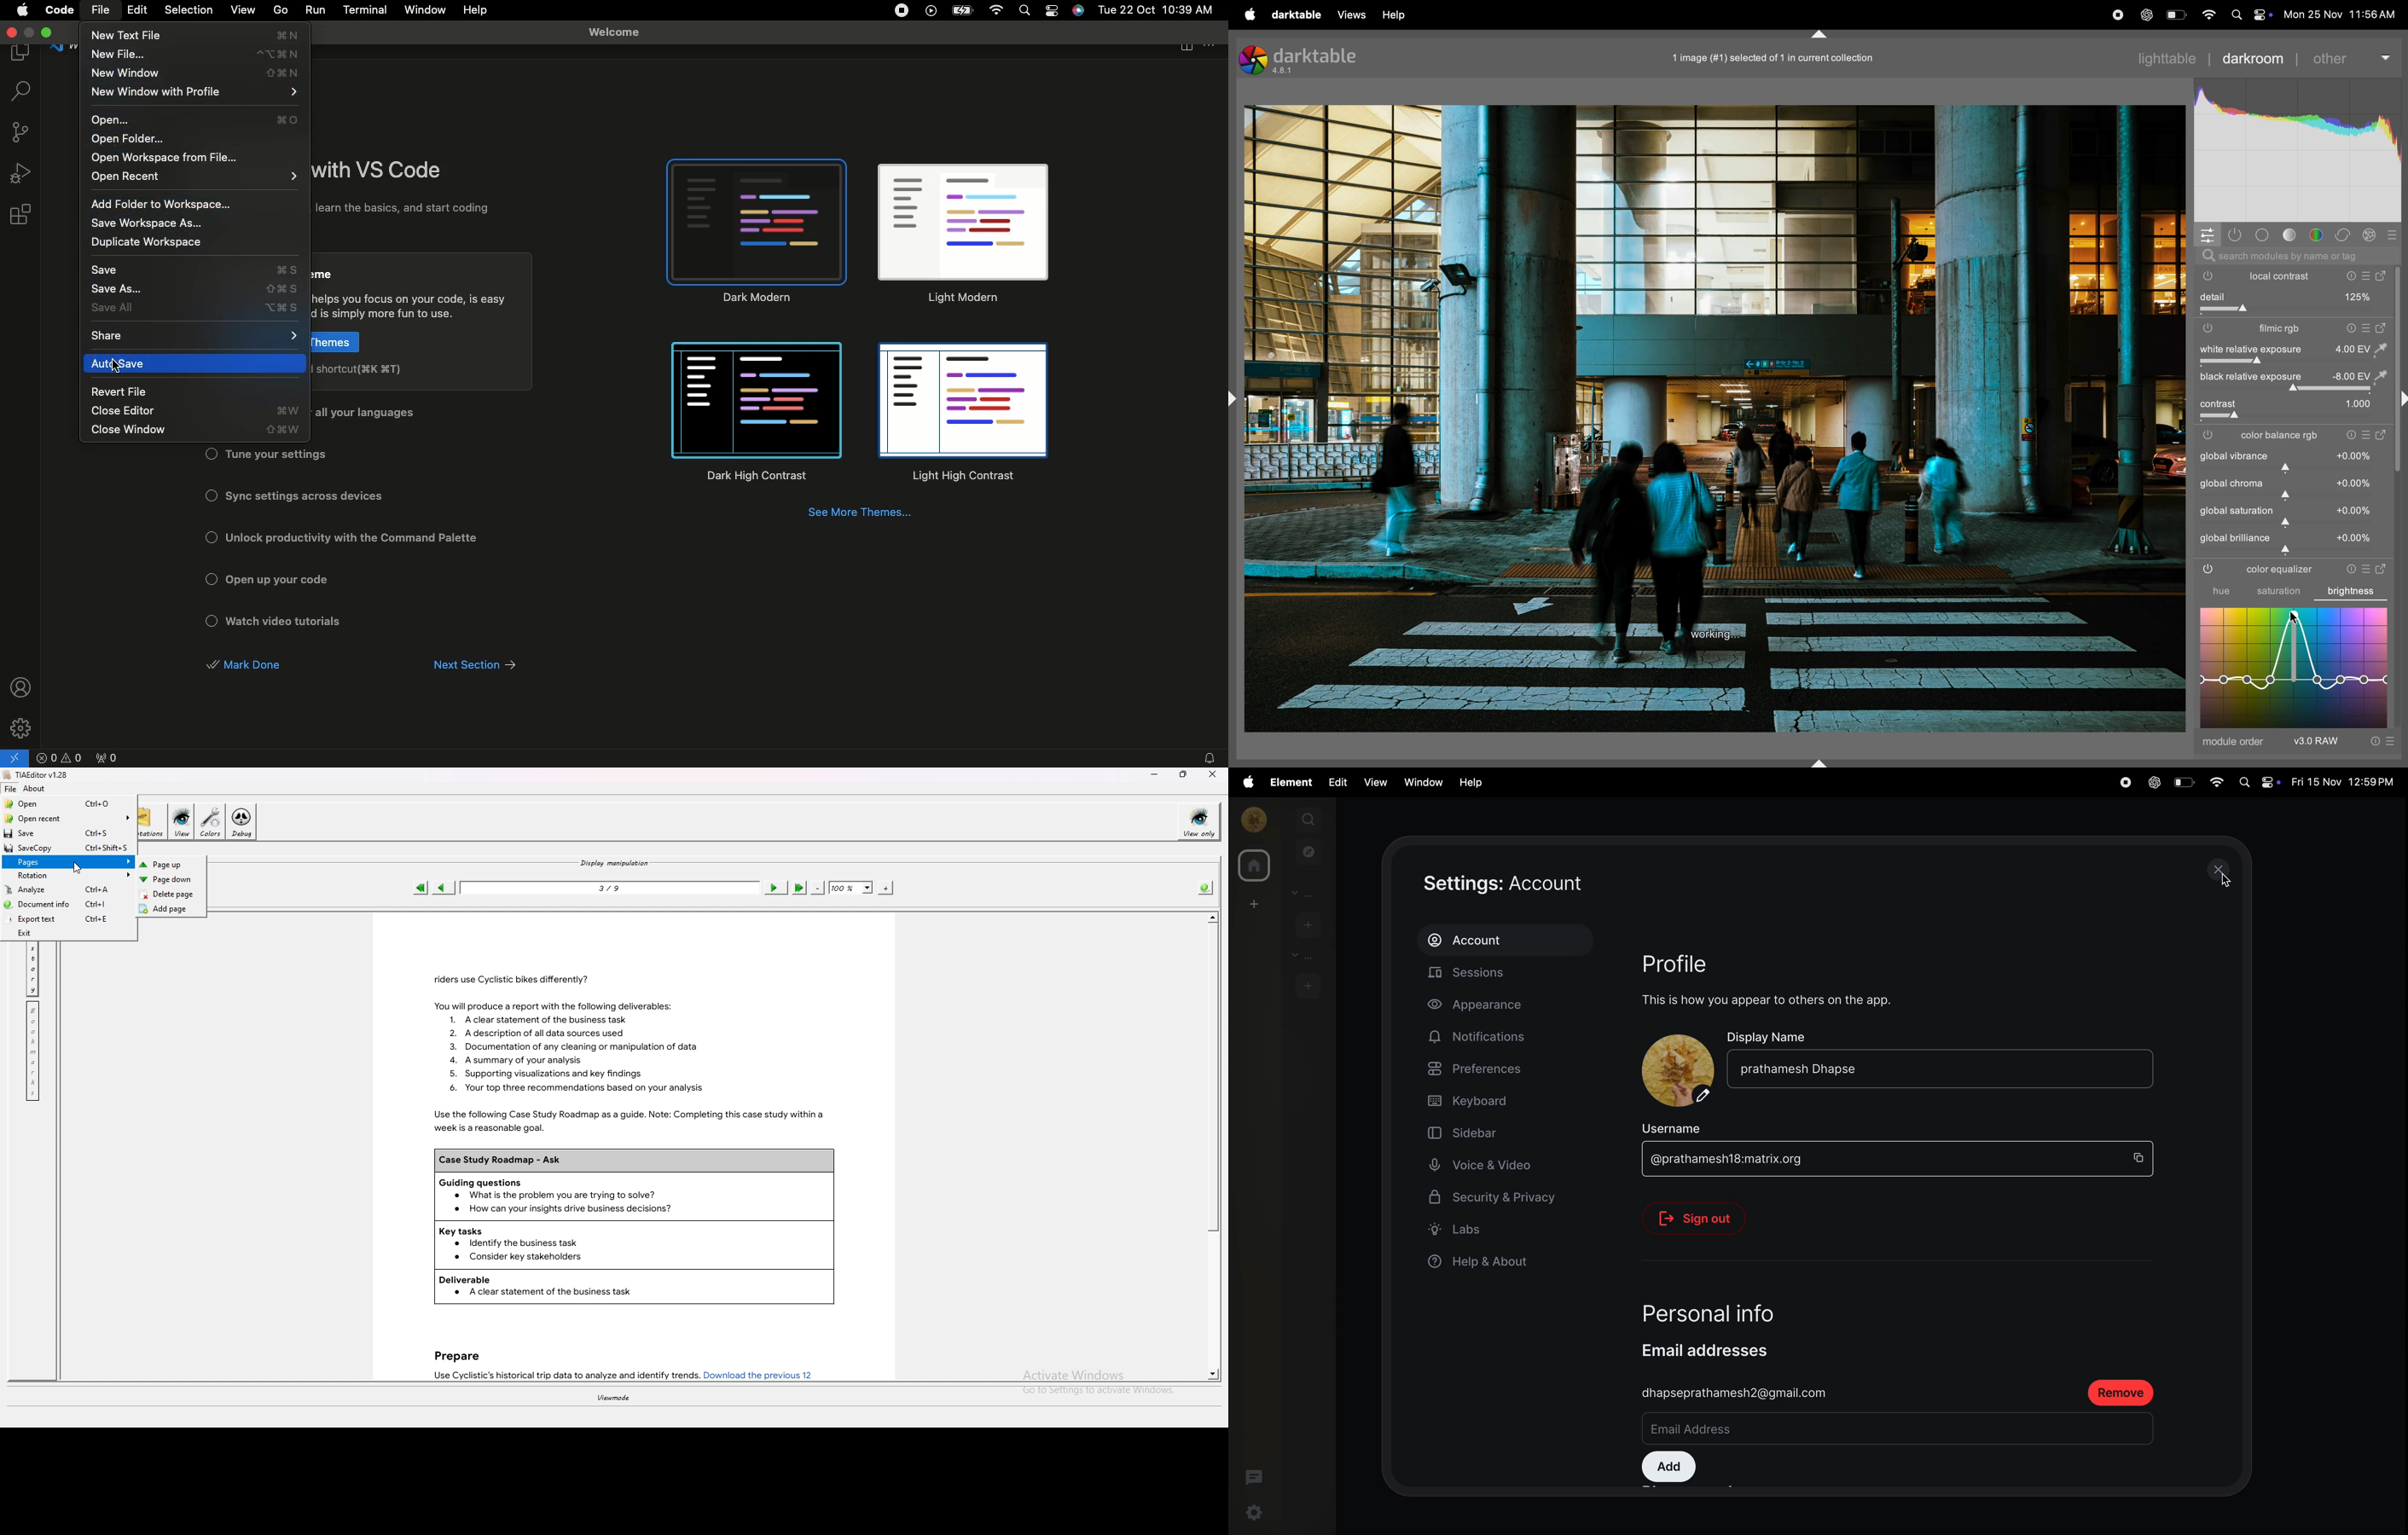 The image size is (2408, 1540). Describe the element at coordinates (244, 10) in the screenshot. I see `View` at that location.